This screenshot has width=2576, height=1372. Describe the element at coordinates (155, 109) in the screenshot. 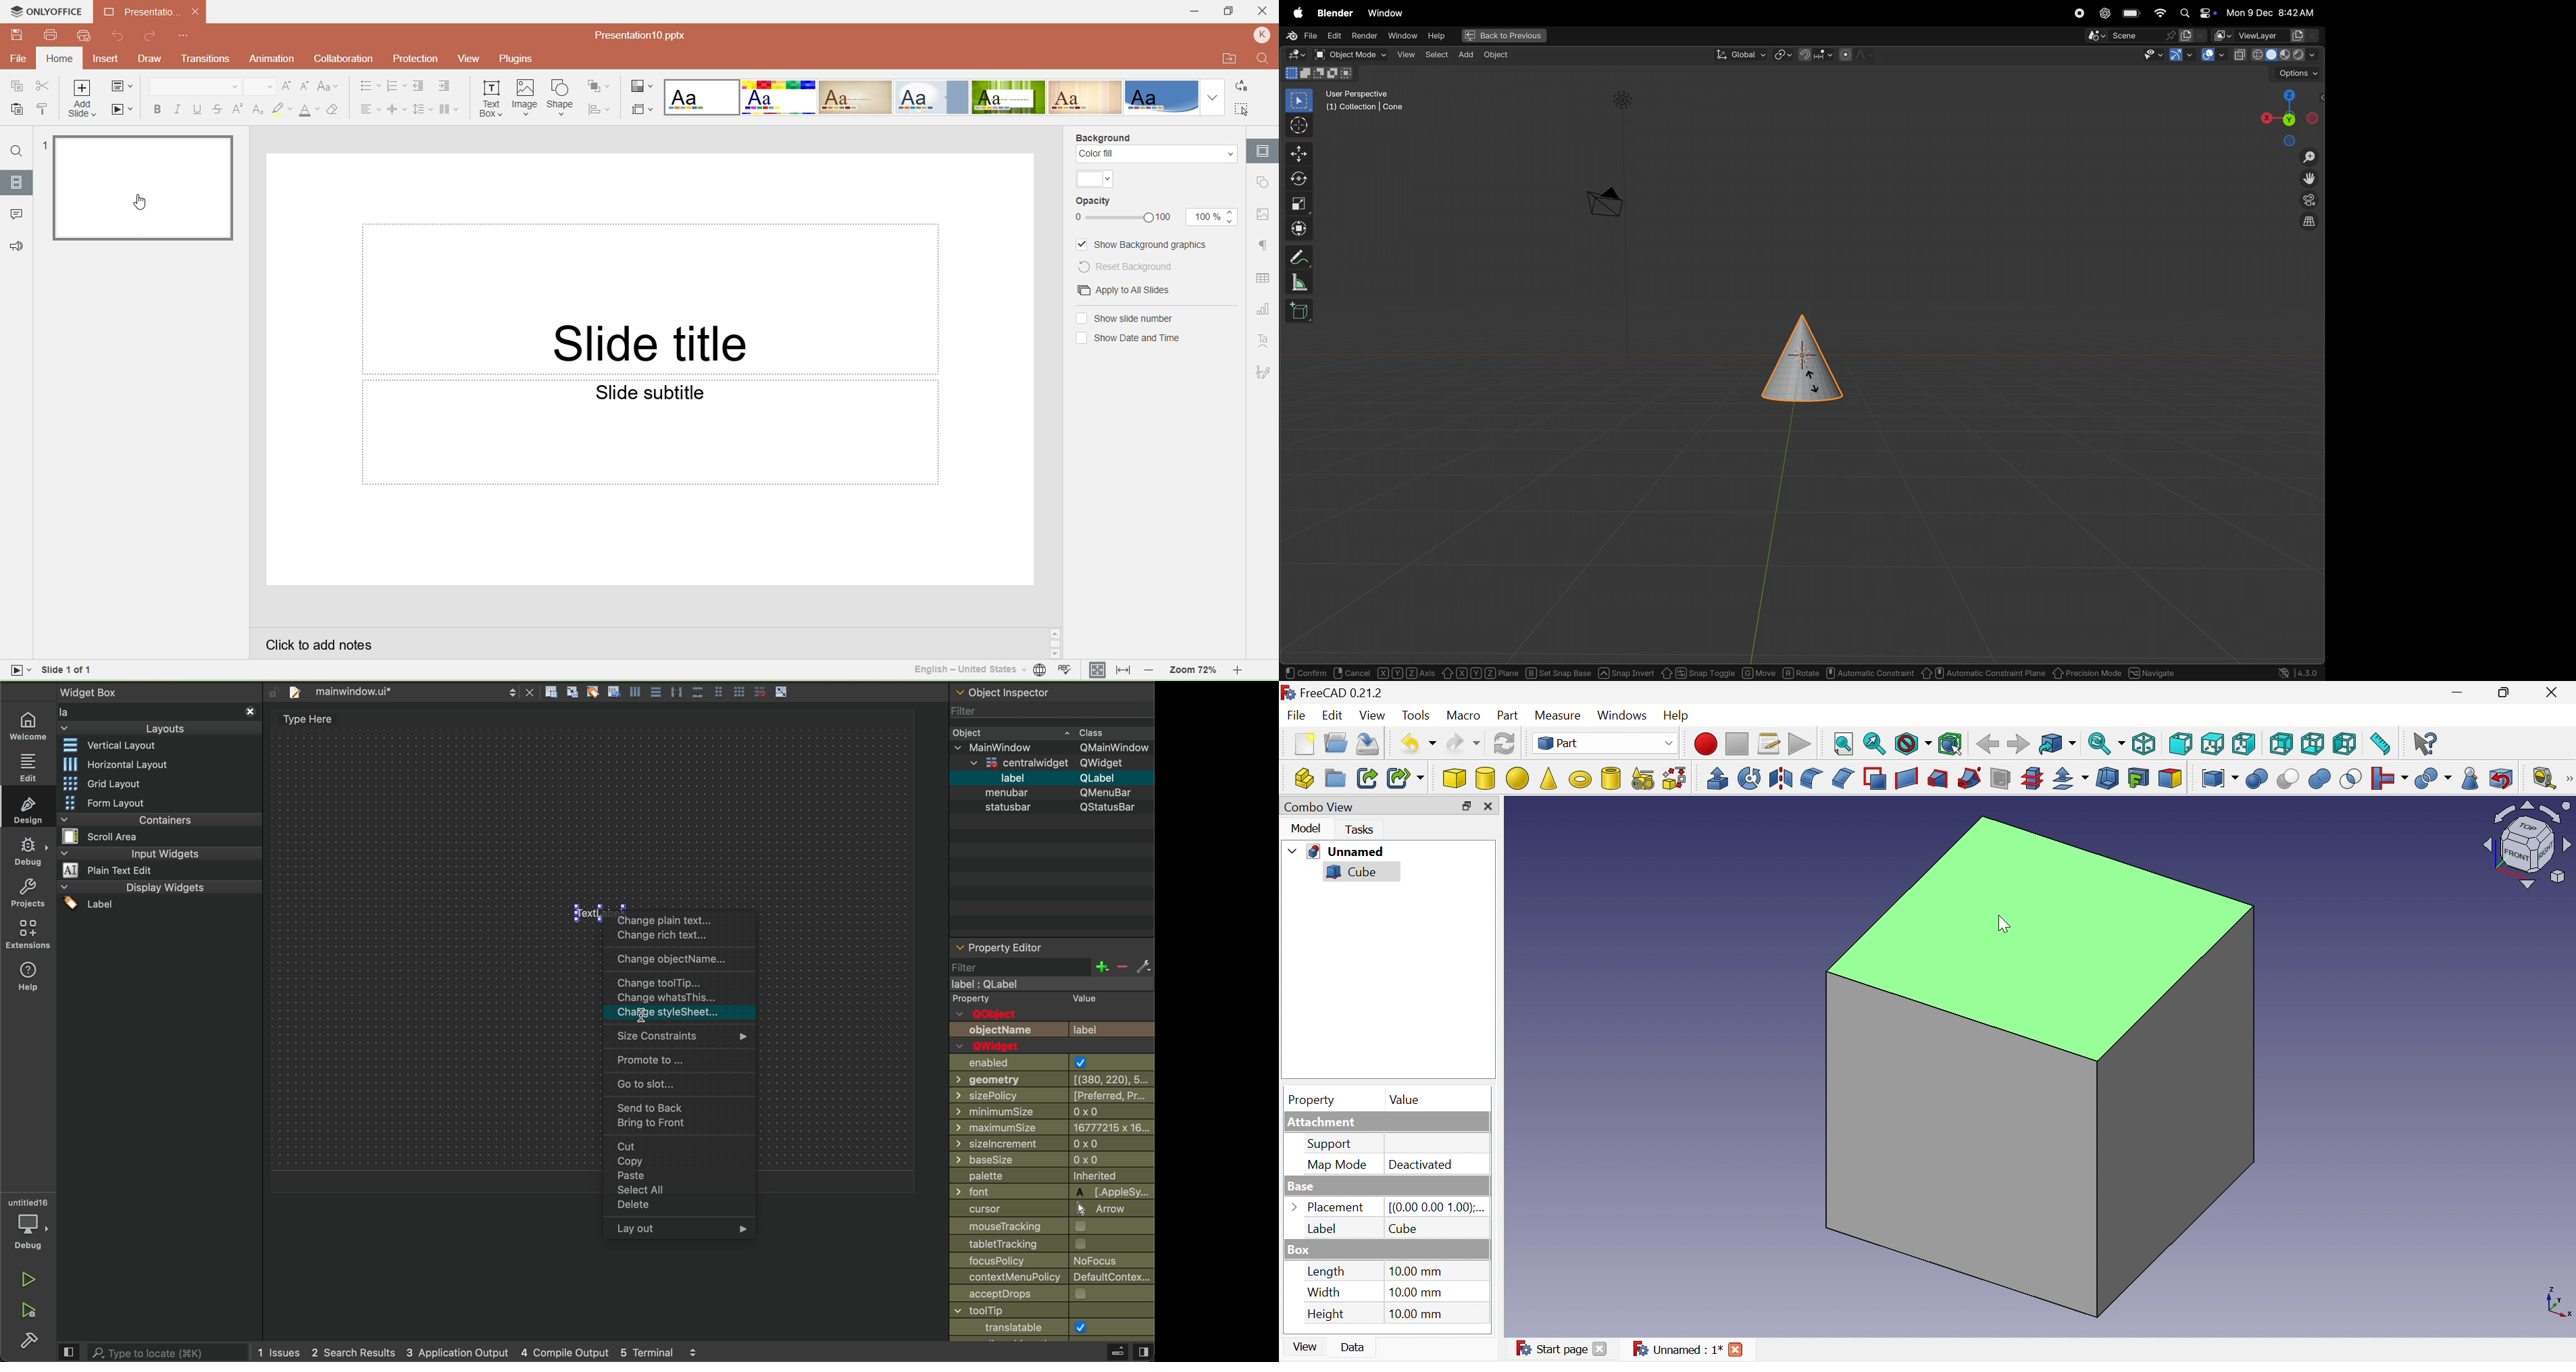

I see `Bold` at that location.